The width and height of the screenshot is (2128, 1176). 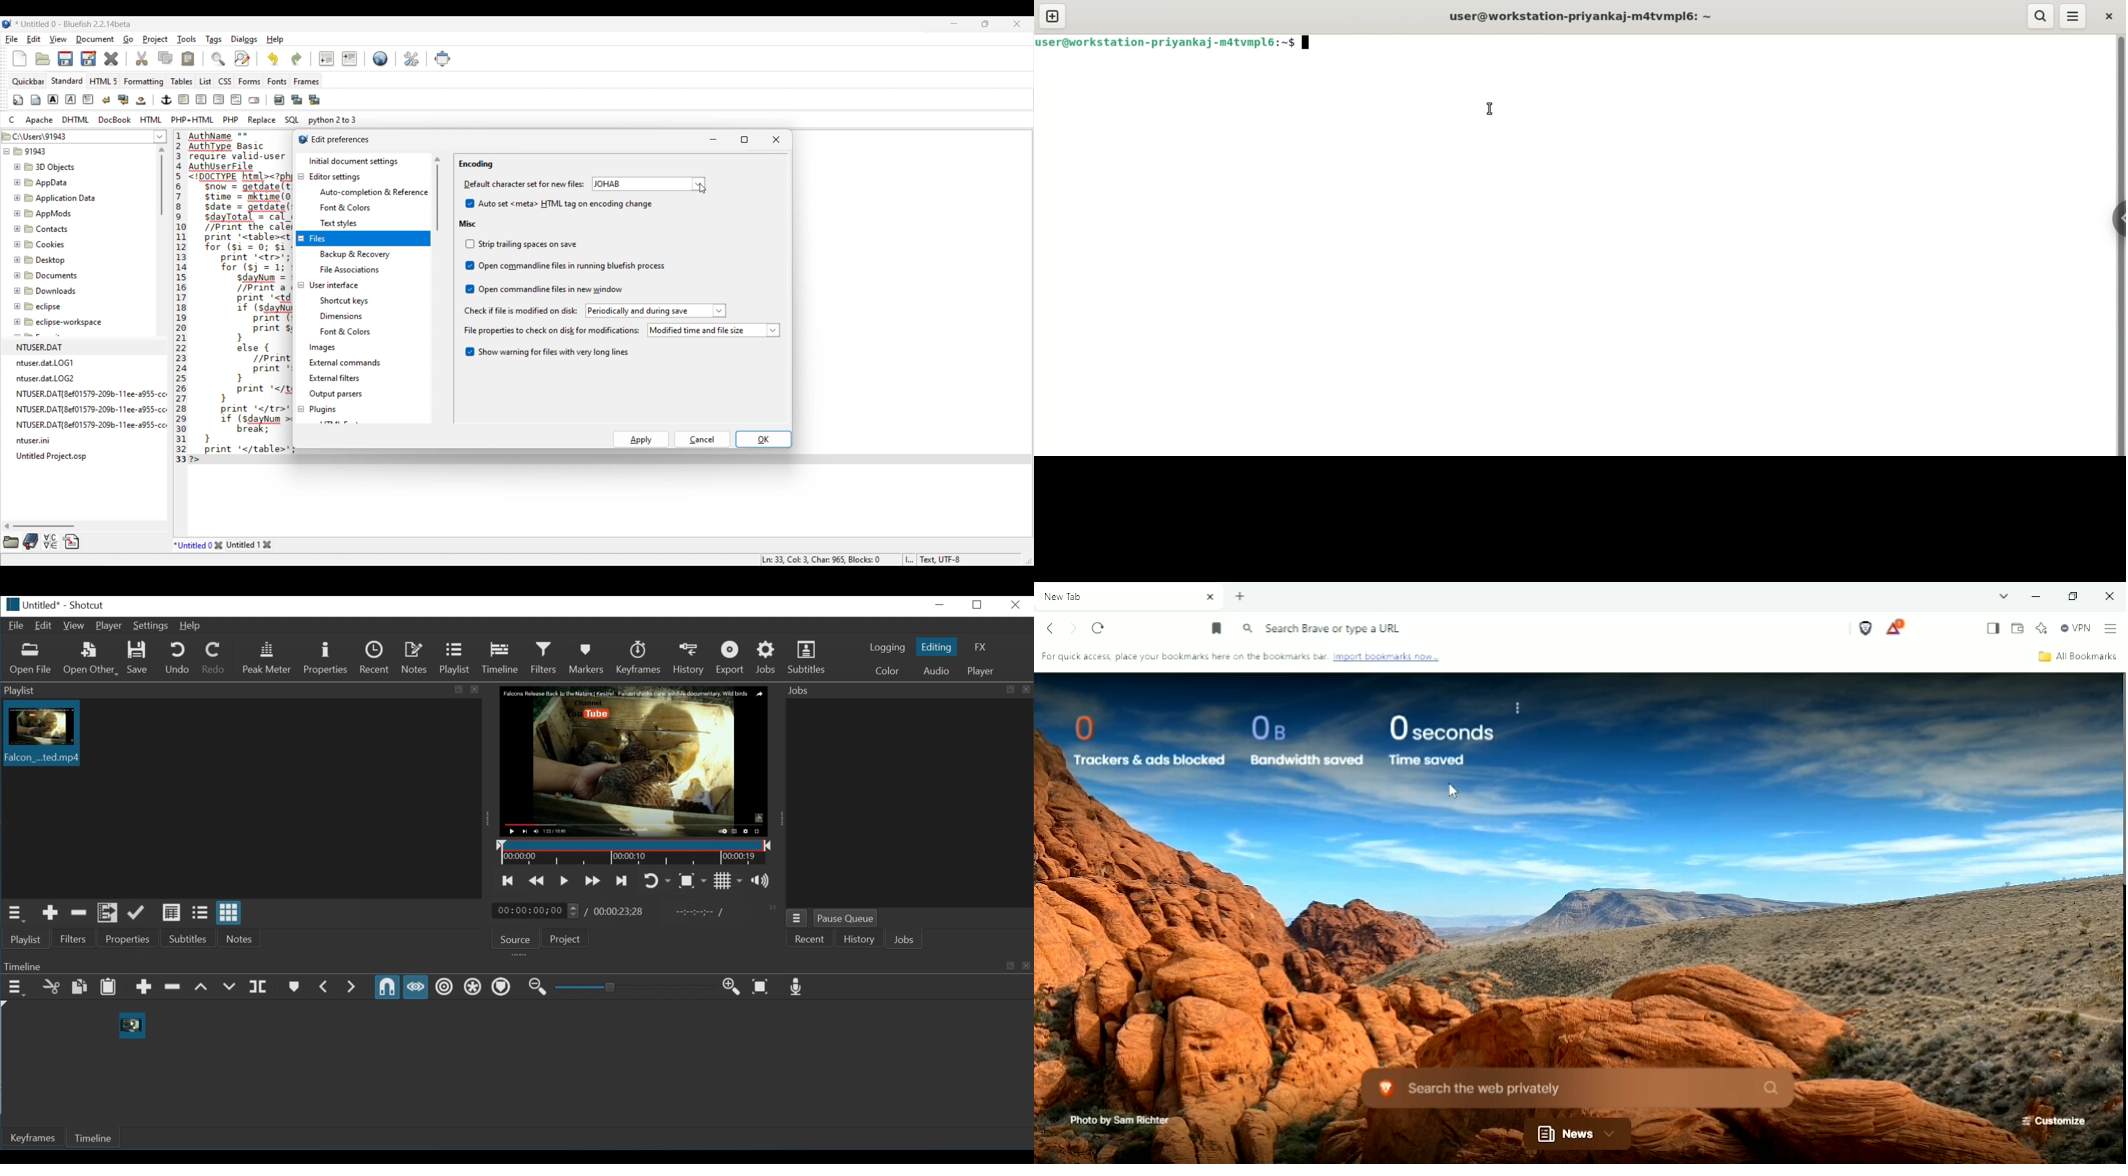 What do you see at coordinates (98, 1137) in the screenshot?
I see `Timeline` at bounding box center [98, 1137].